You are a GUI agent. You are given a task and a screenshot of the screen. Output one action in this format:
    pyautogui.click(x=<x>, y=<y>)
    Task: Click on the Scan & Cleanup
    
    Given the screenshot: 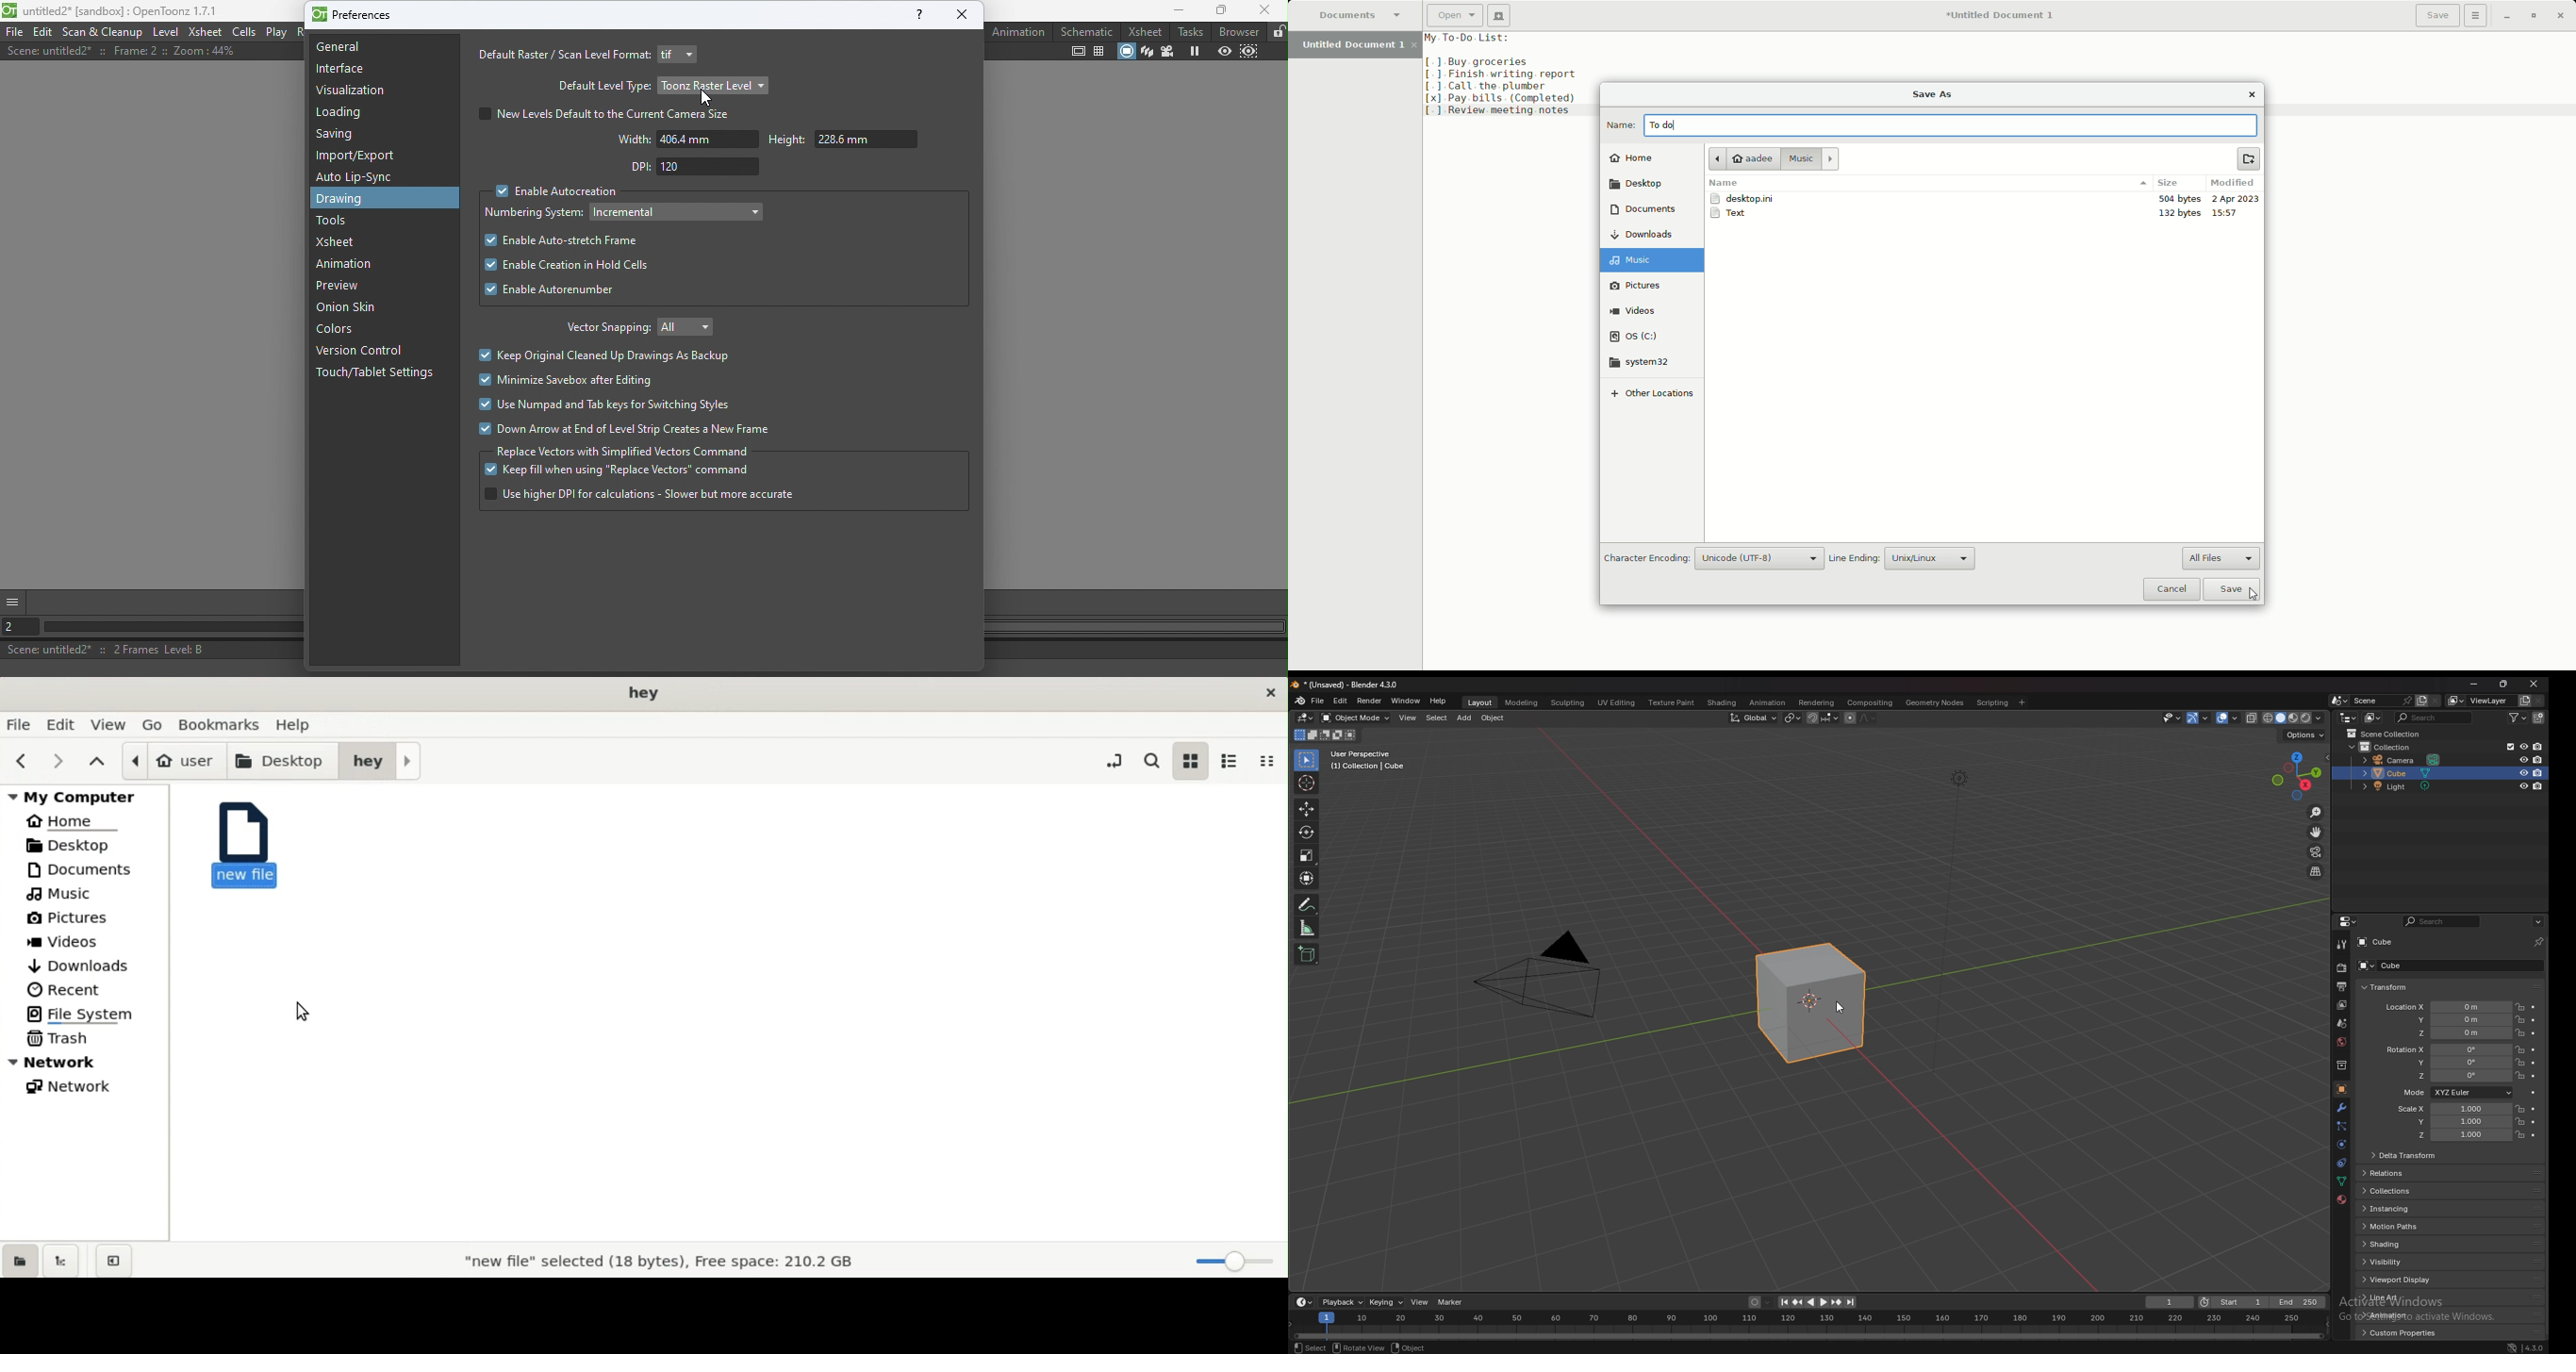 What is the action you would take?
    pyautogui.click(x=104, y=32)
    